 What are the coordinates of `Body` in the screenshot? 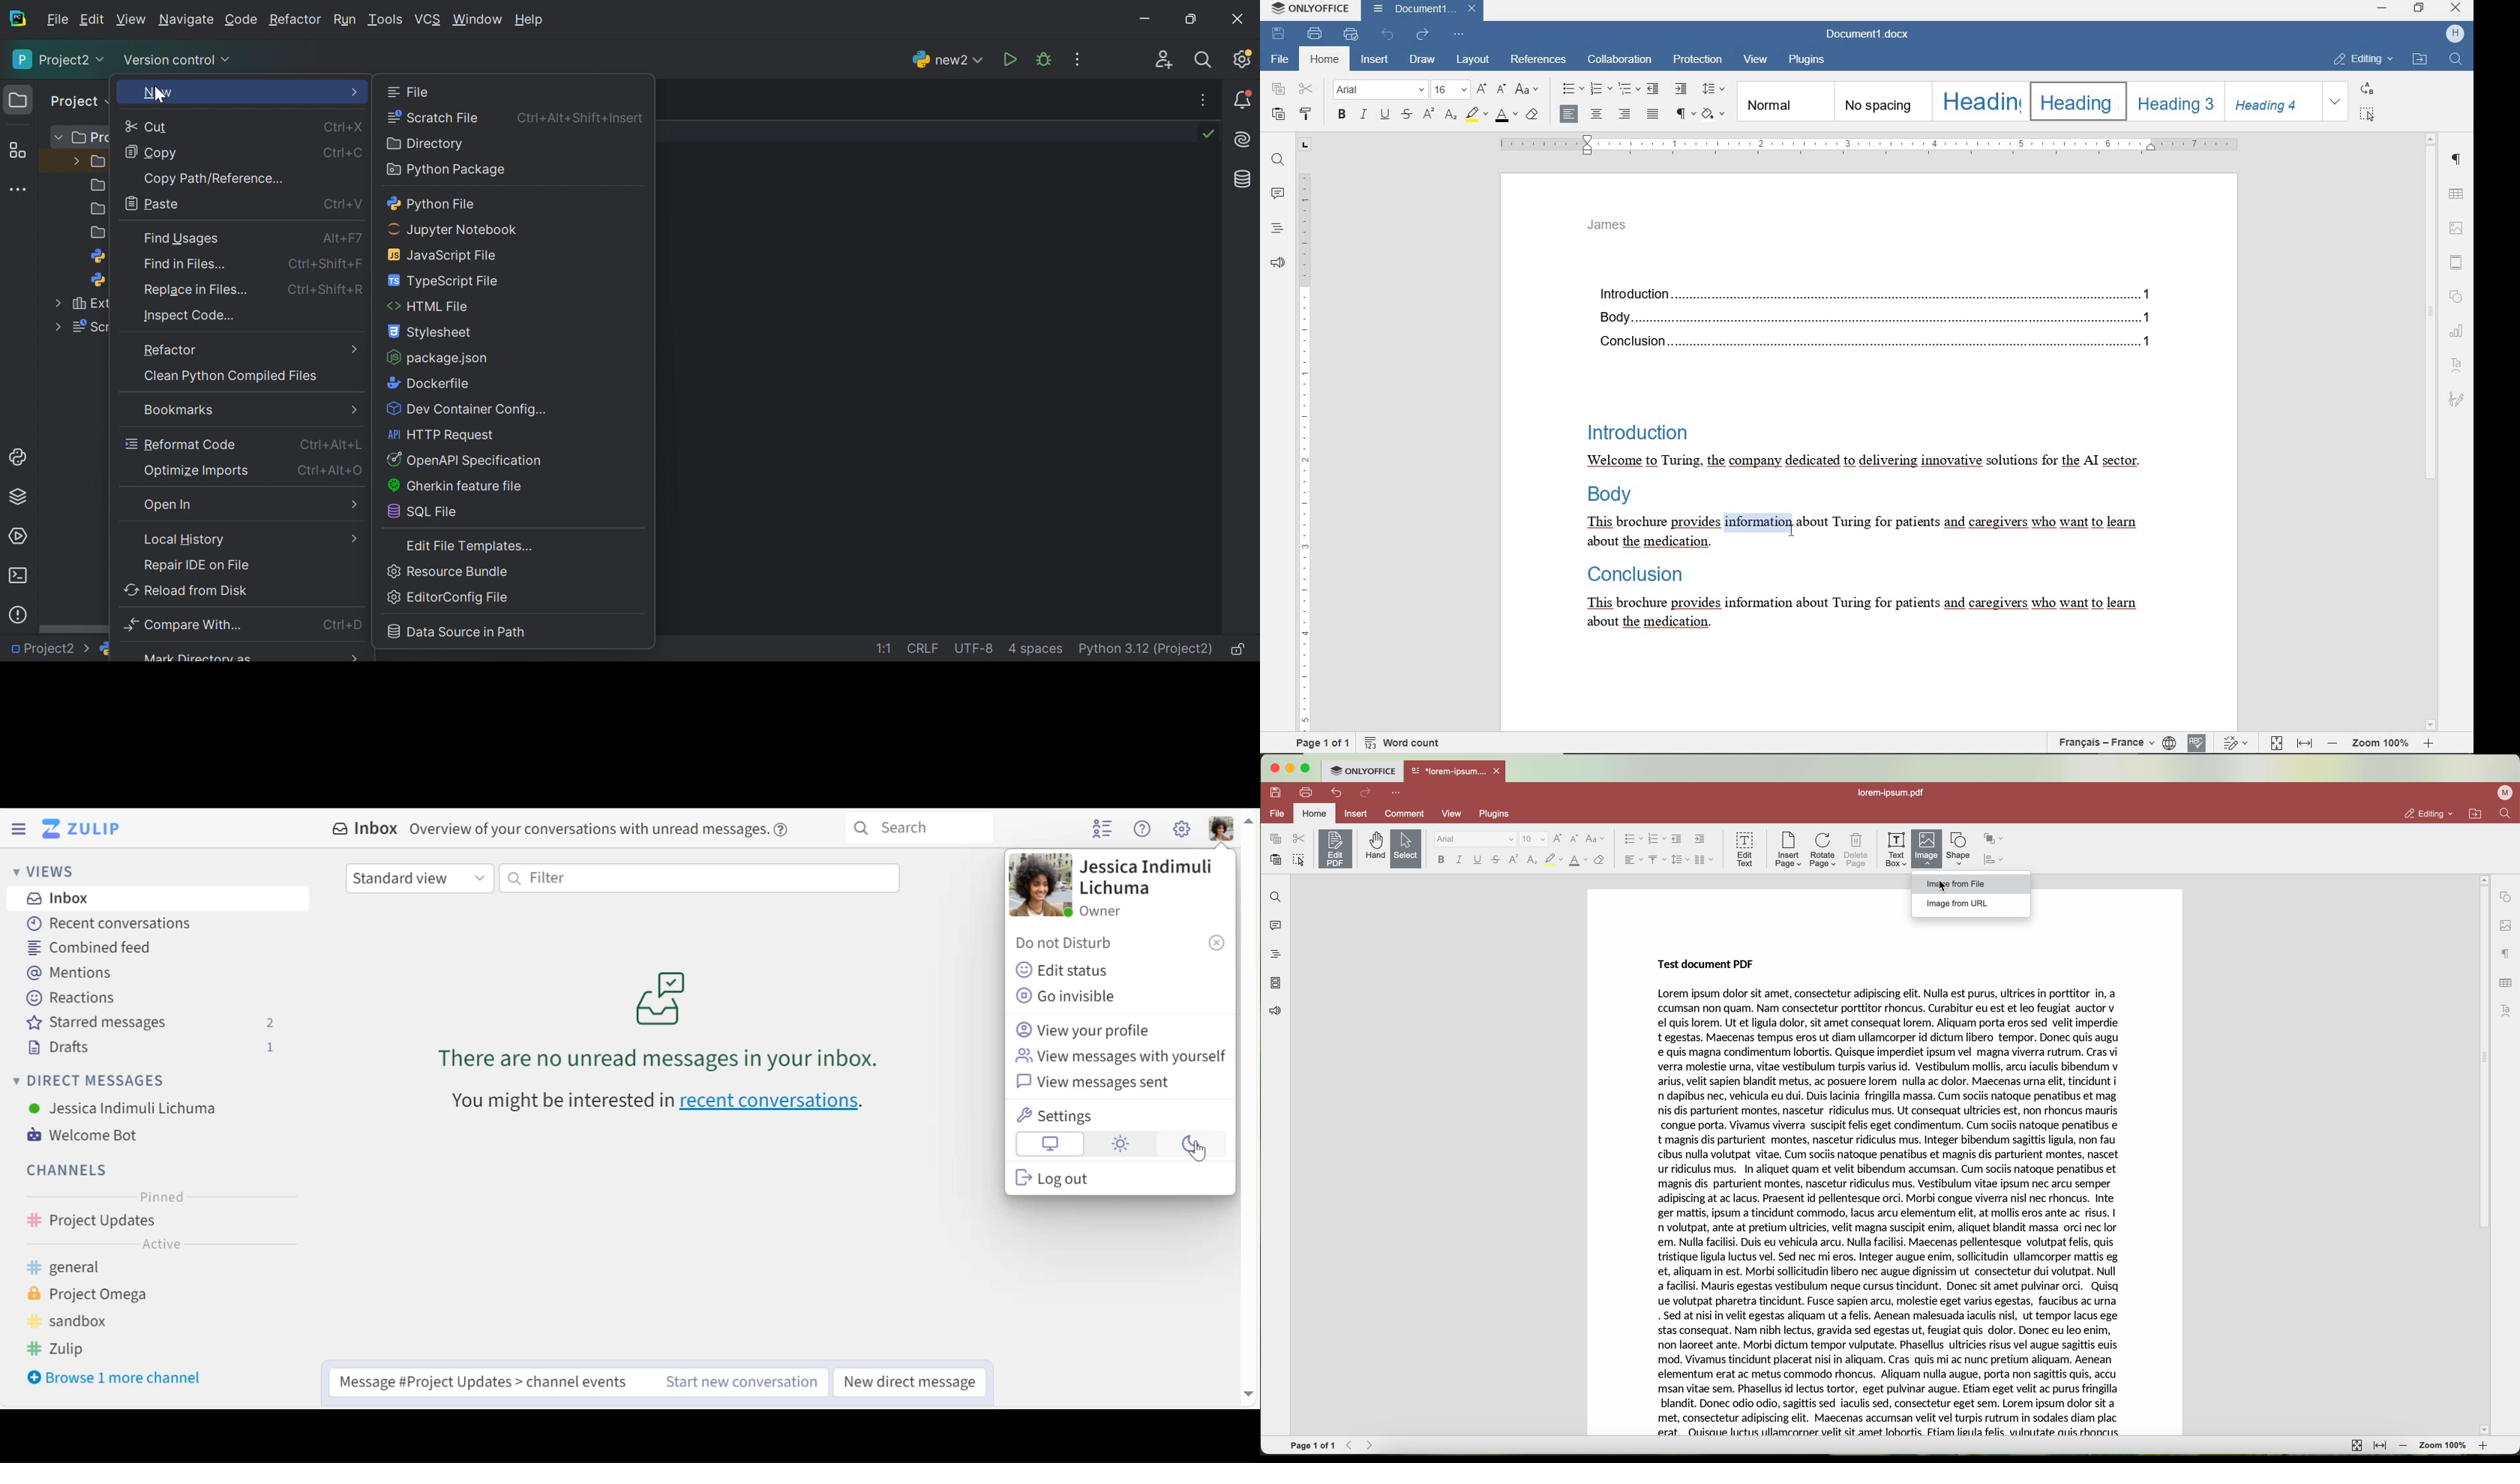 It's located at (1612, 497).